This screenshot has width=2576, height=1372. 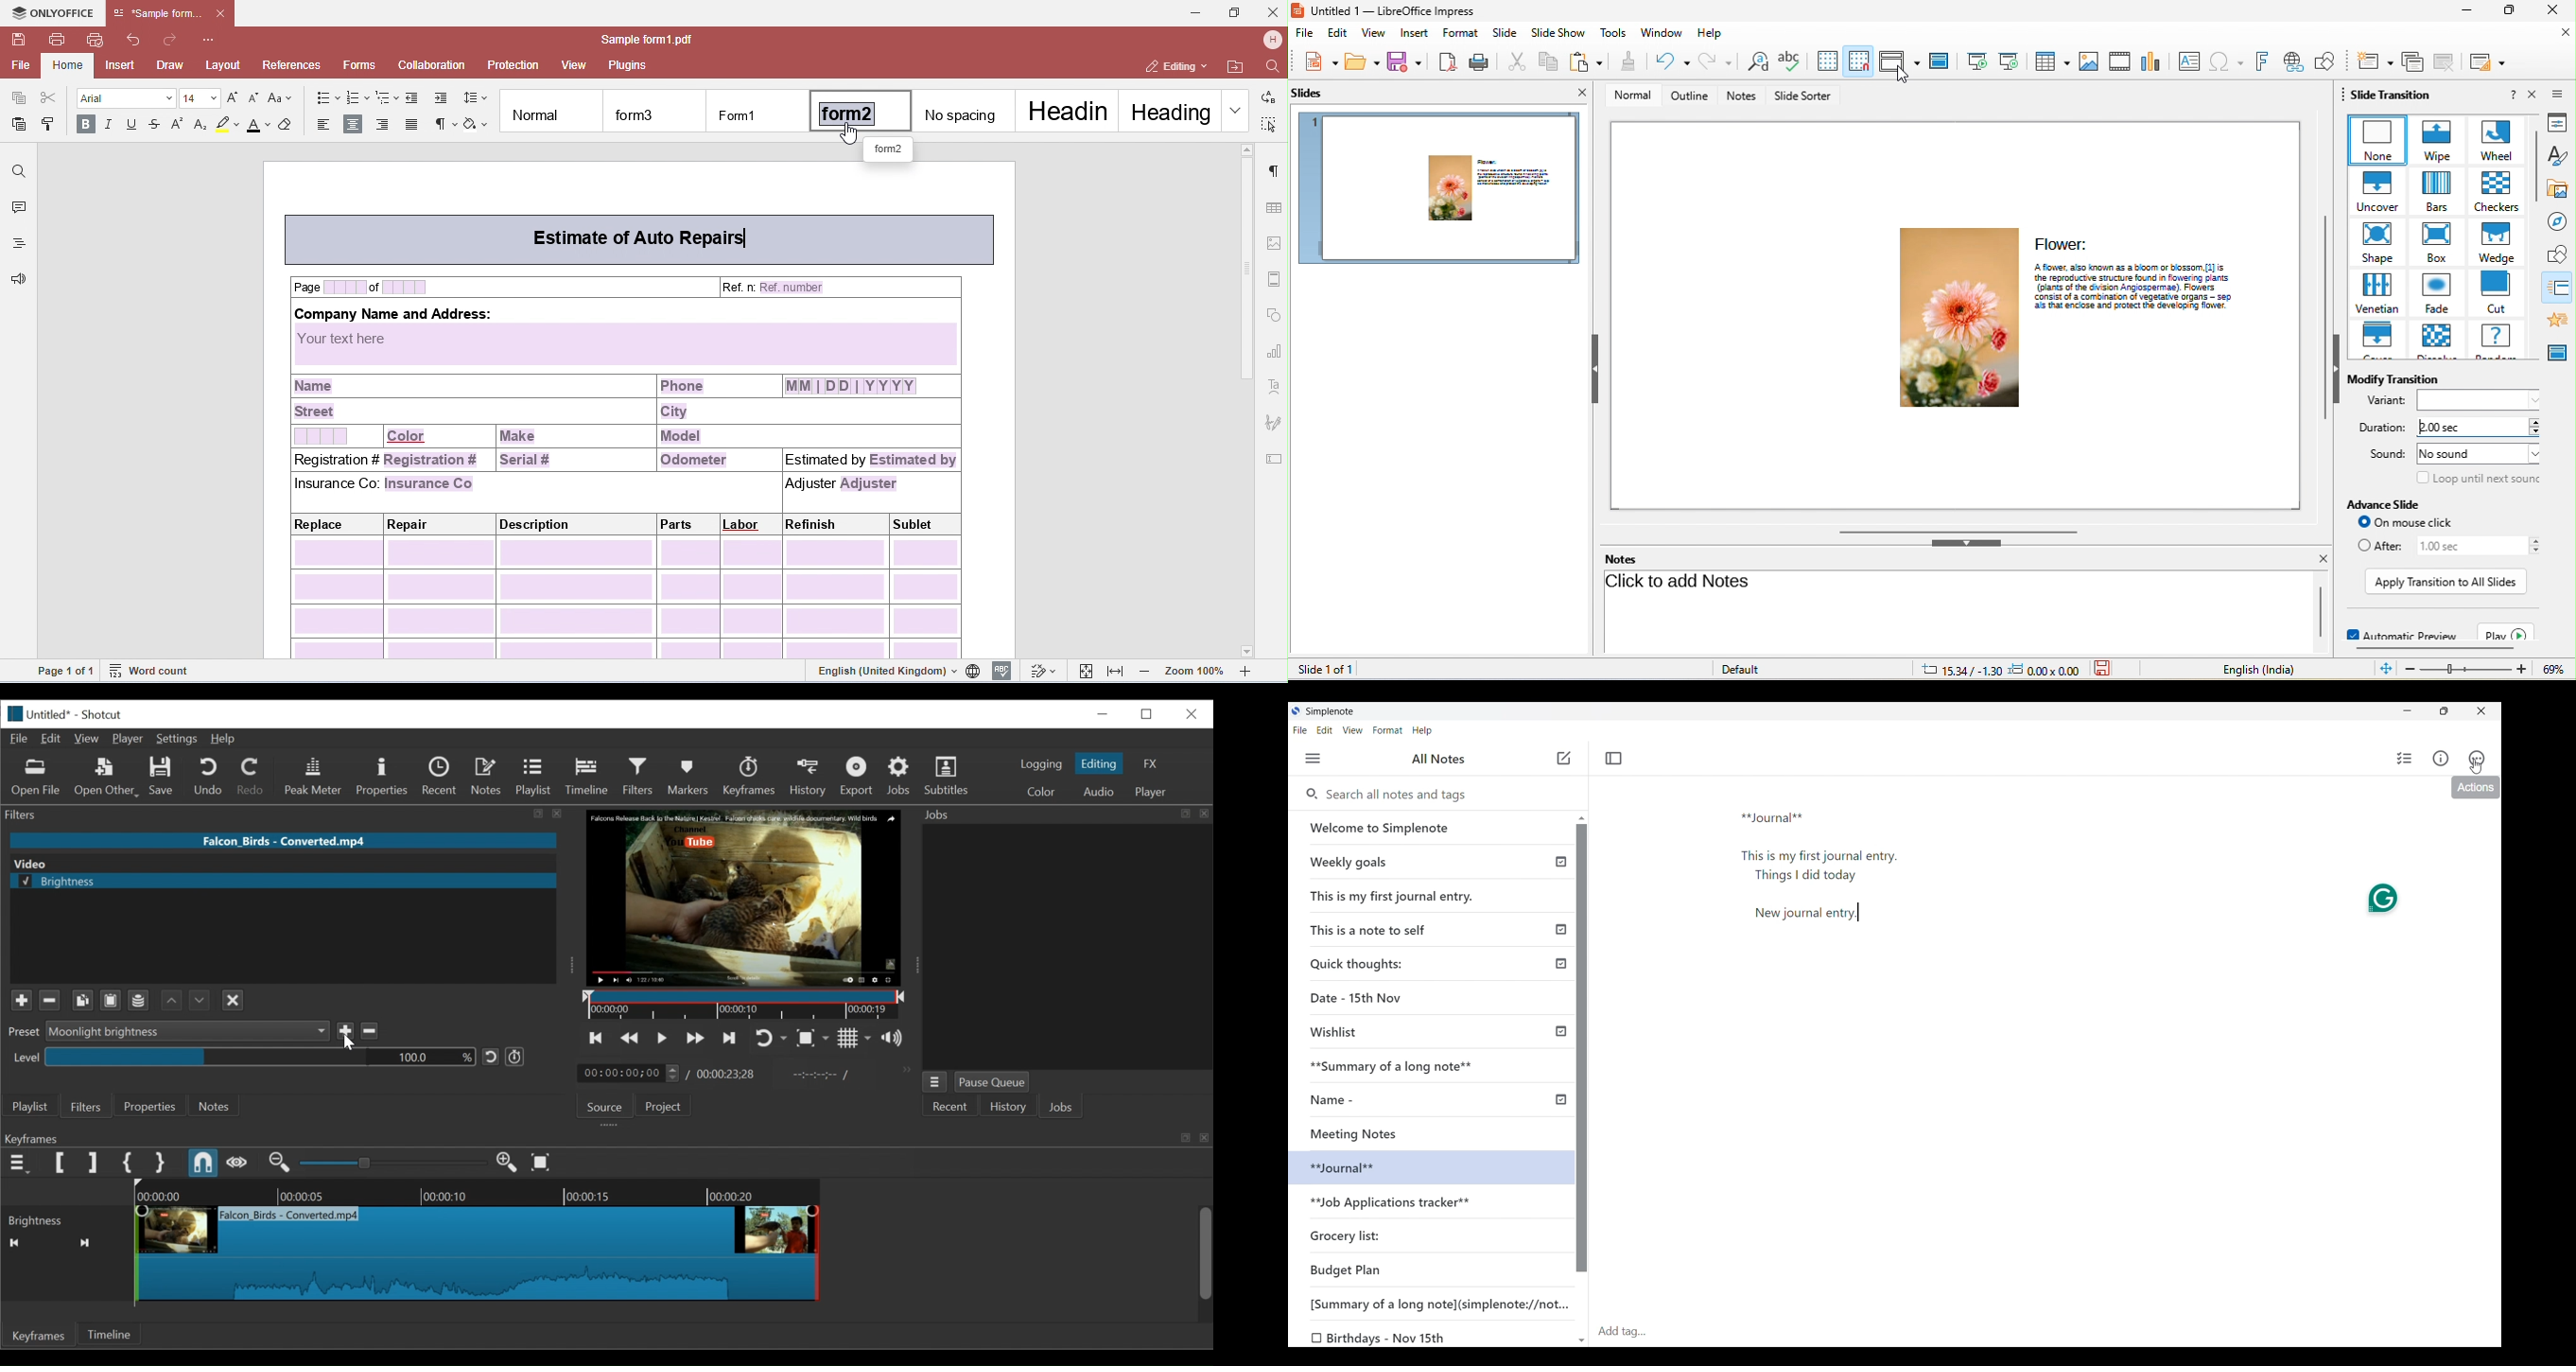 I want to click on notes, so click(x=1620, y=559).